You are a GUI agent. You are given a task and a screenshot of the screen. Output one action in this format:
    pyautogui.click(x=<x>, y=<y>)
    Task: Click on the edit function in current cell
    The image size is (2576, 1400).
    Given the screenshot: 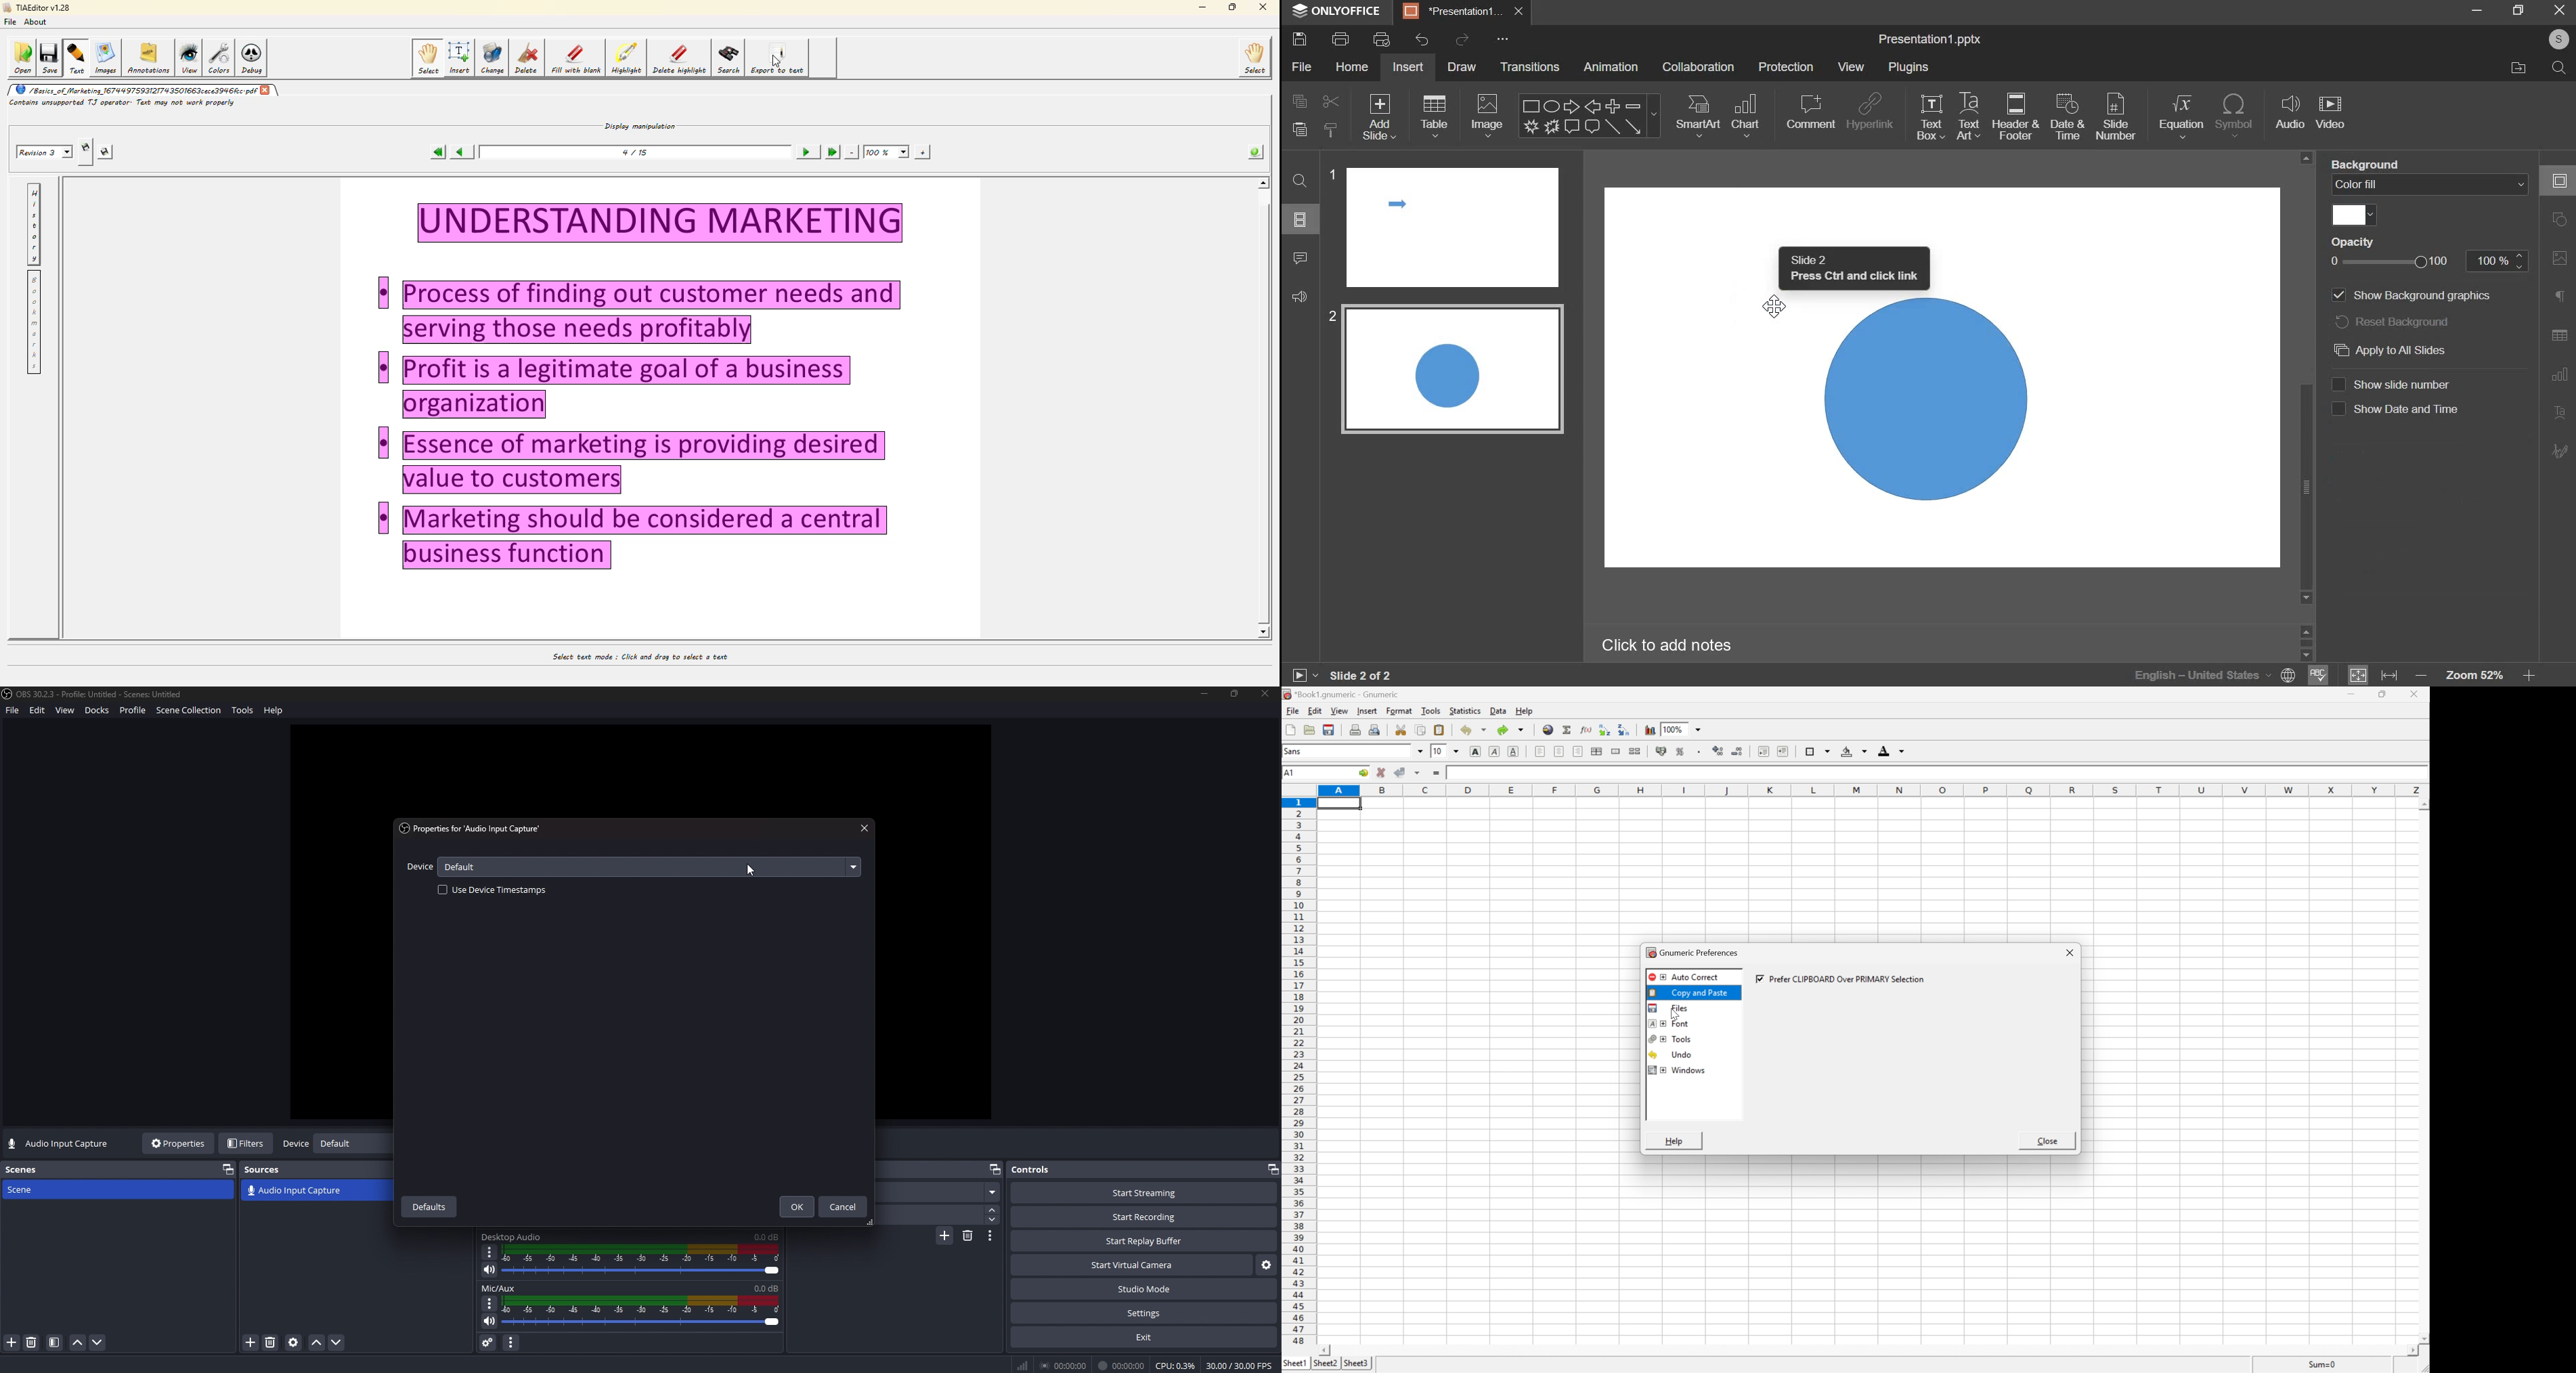 What is the action you would take?
    pyautogui.click(x=1587, y=729)
    